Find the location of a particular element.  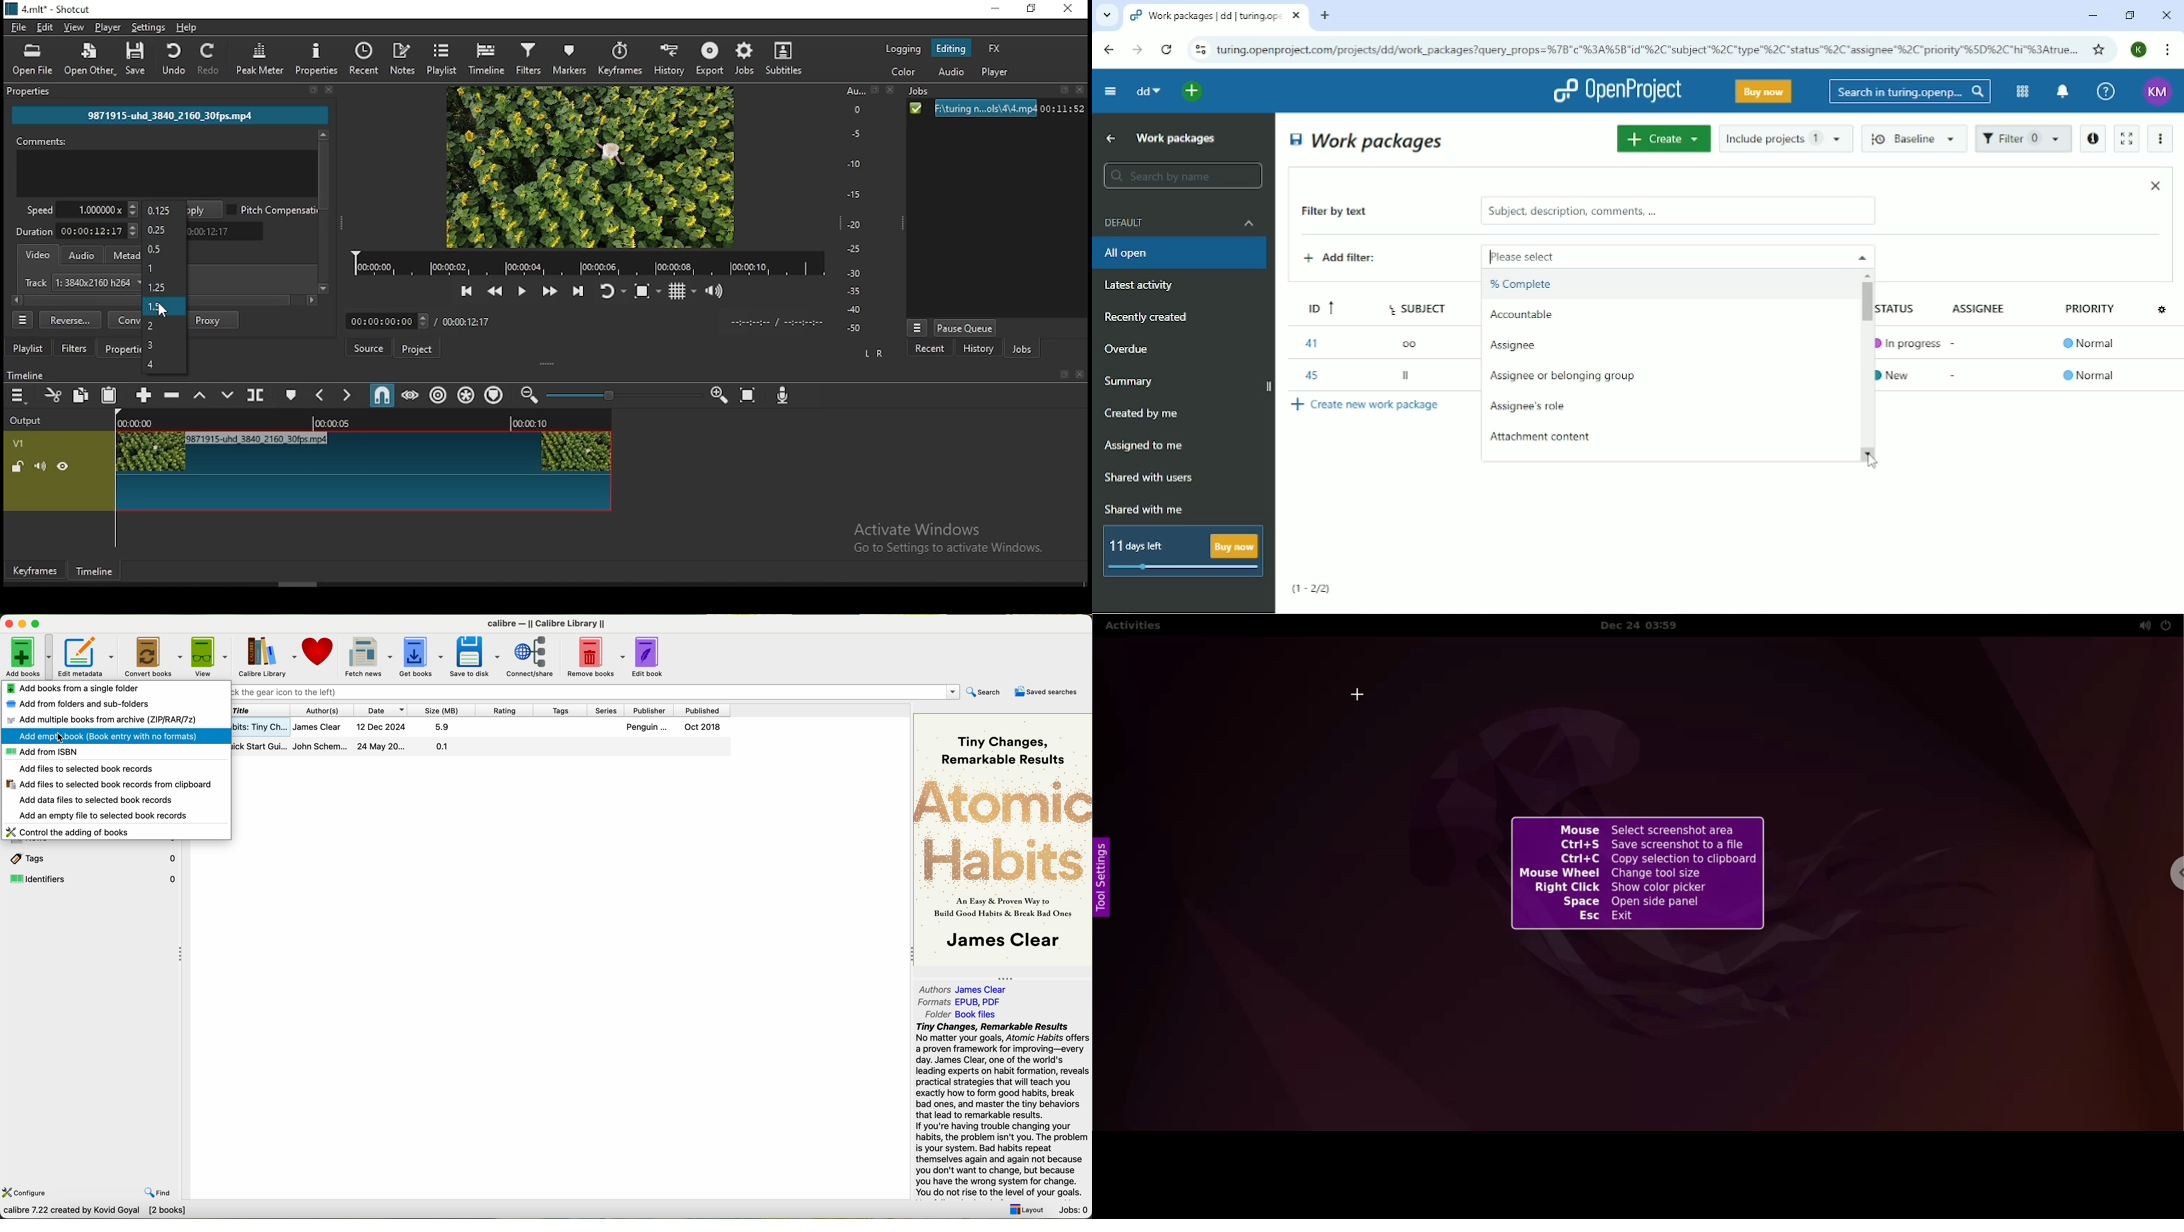

scale is located at coordinates (858, 211).